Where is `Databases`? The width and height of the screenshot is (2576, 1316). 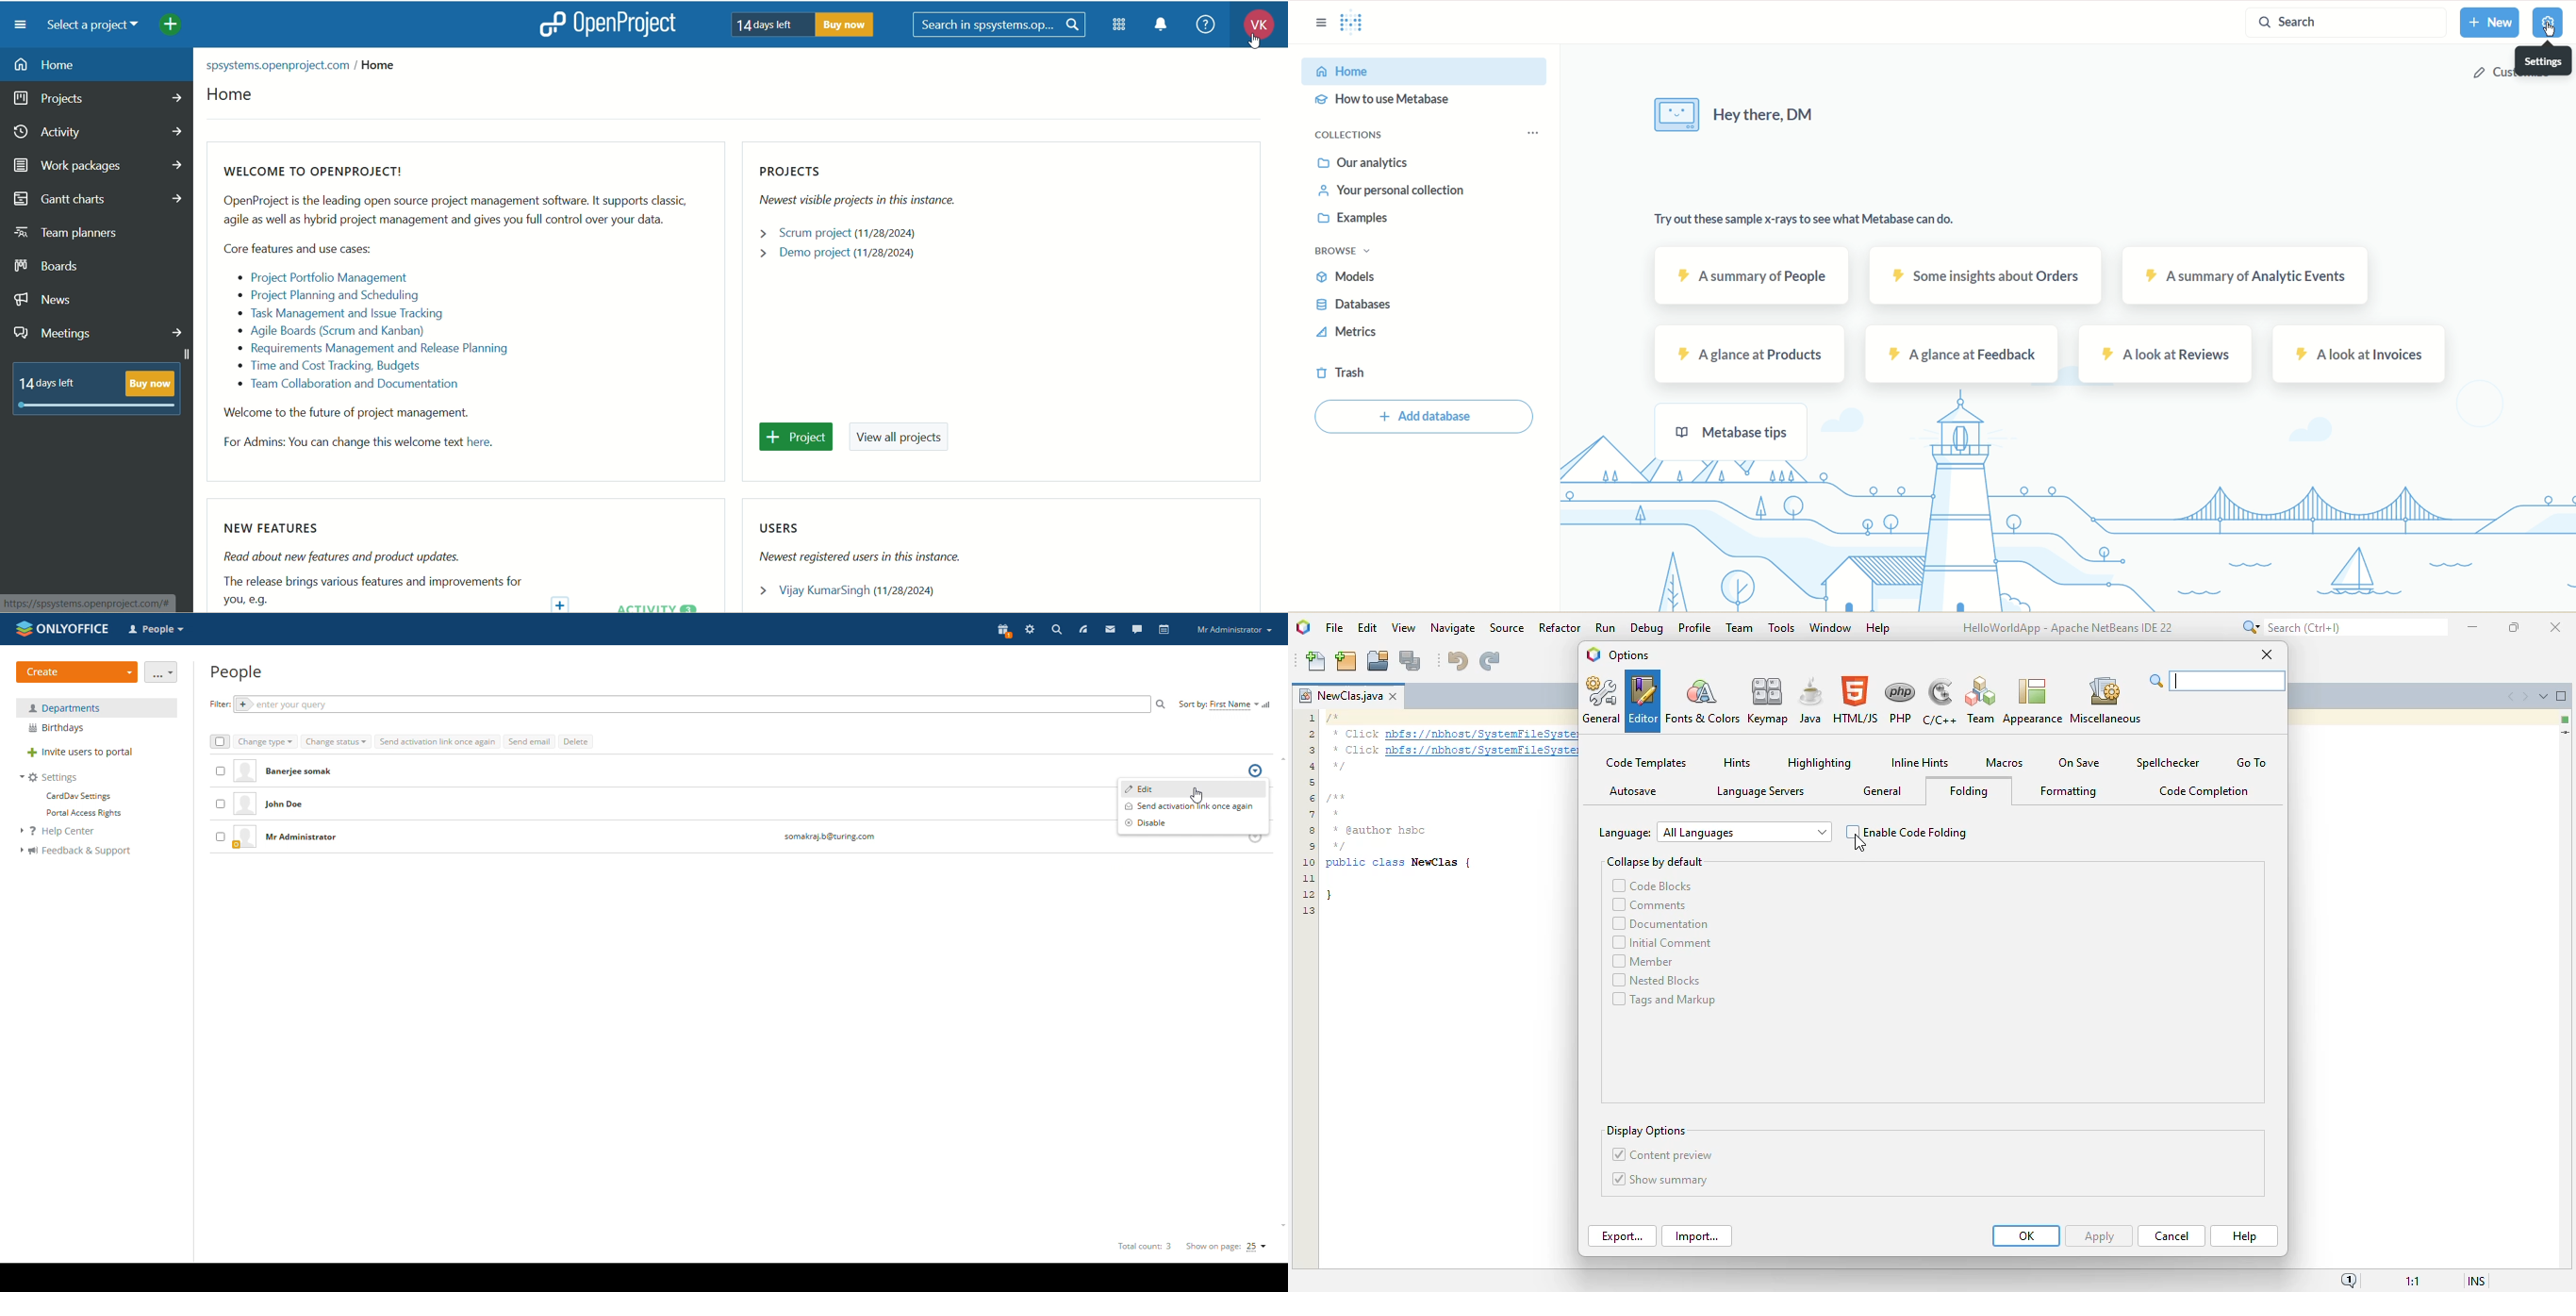
Databases is located at coordinates (1344, 305).